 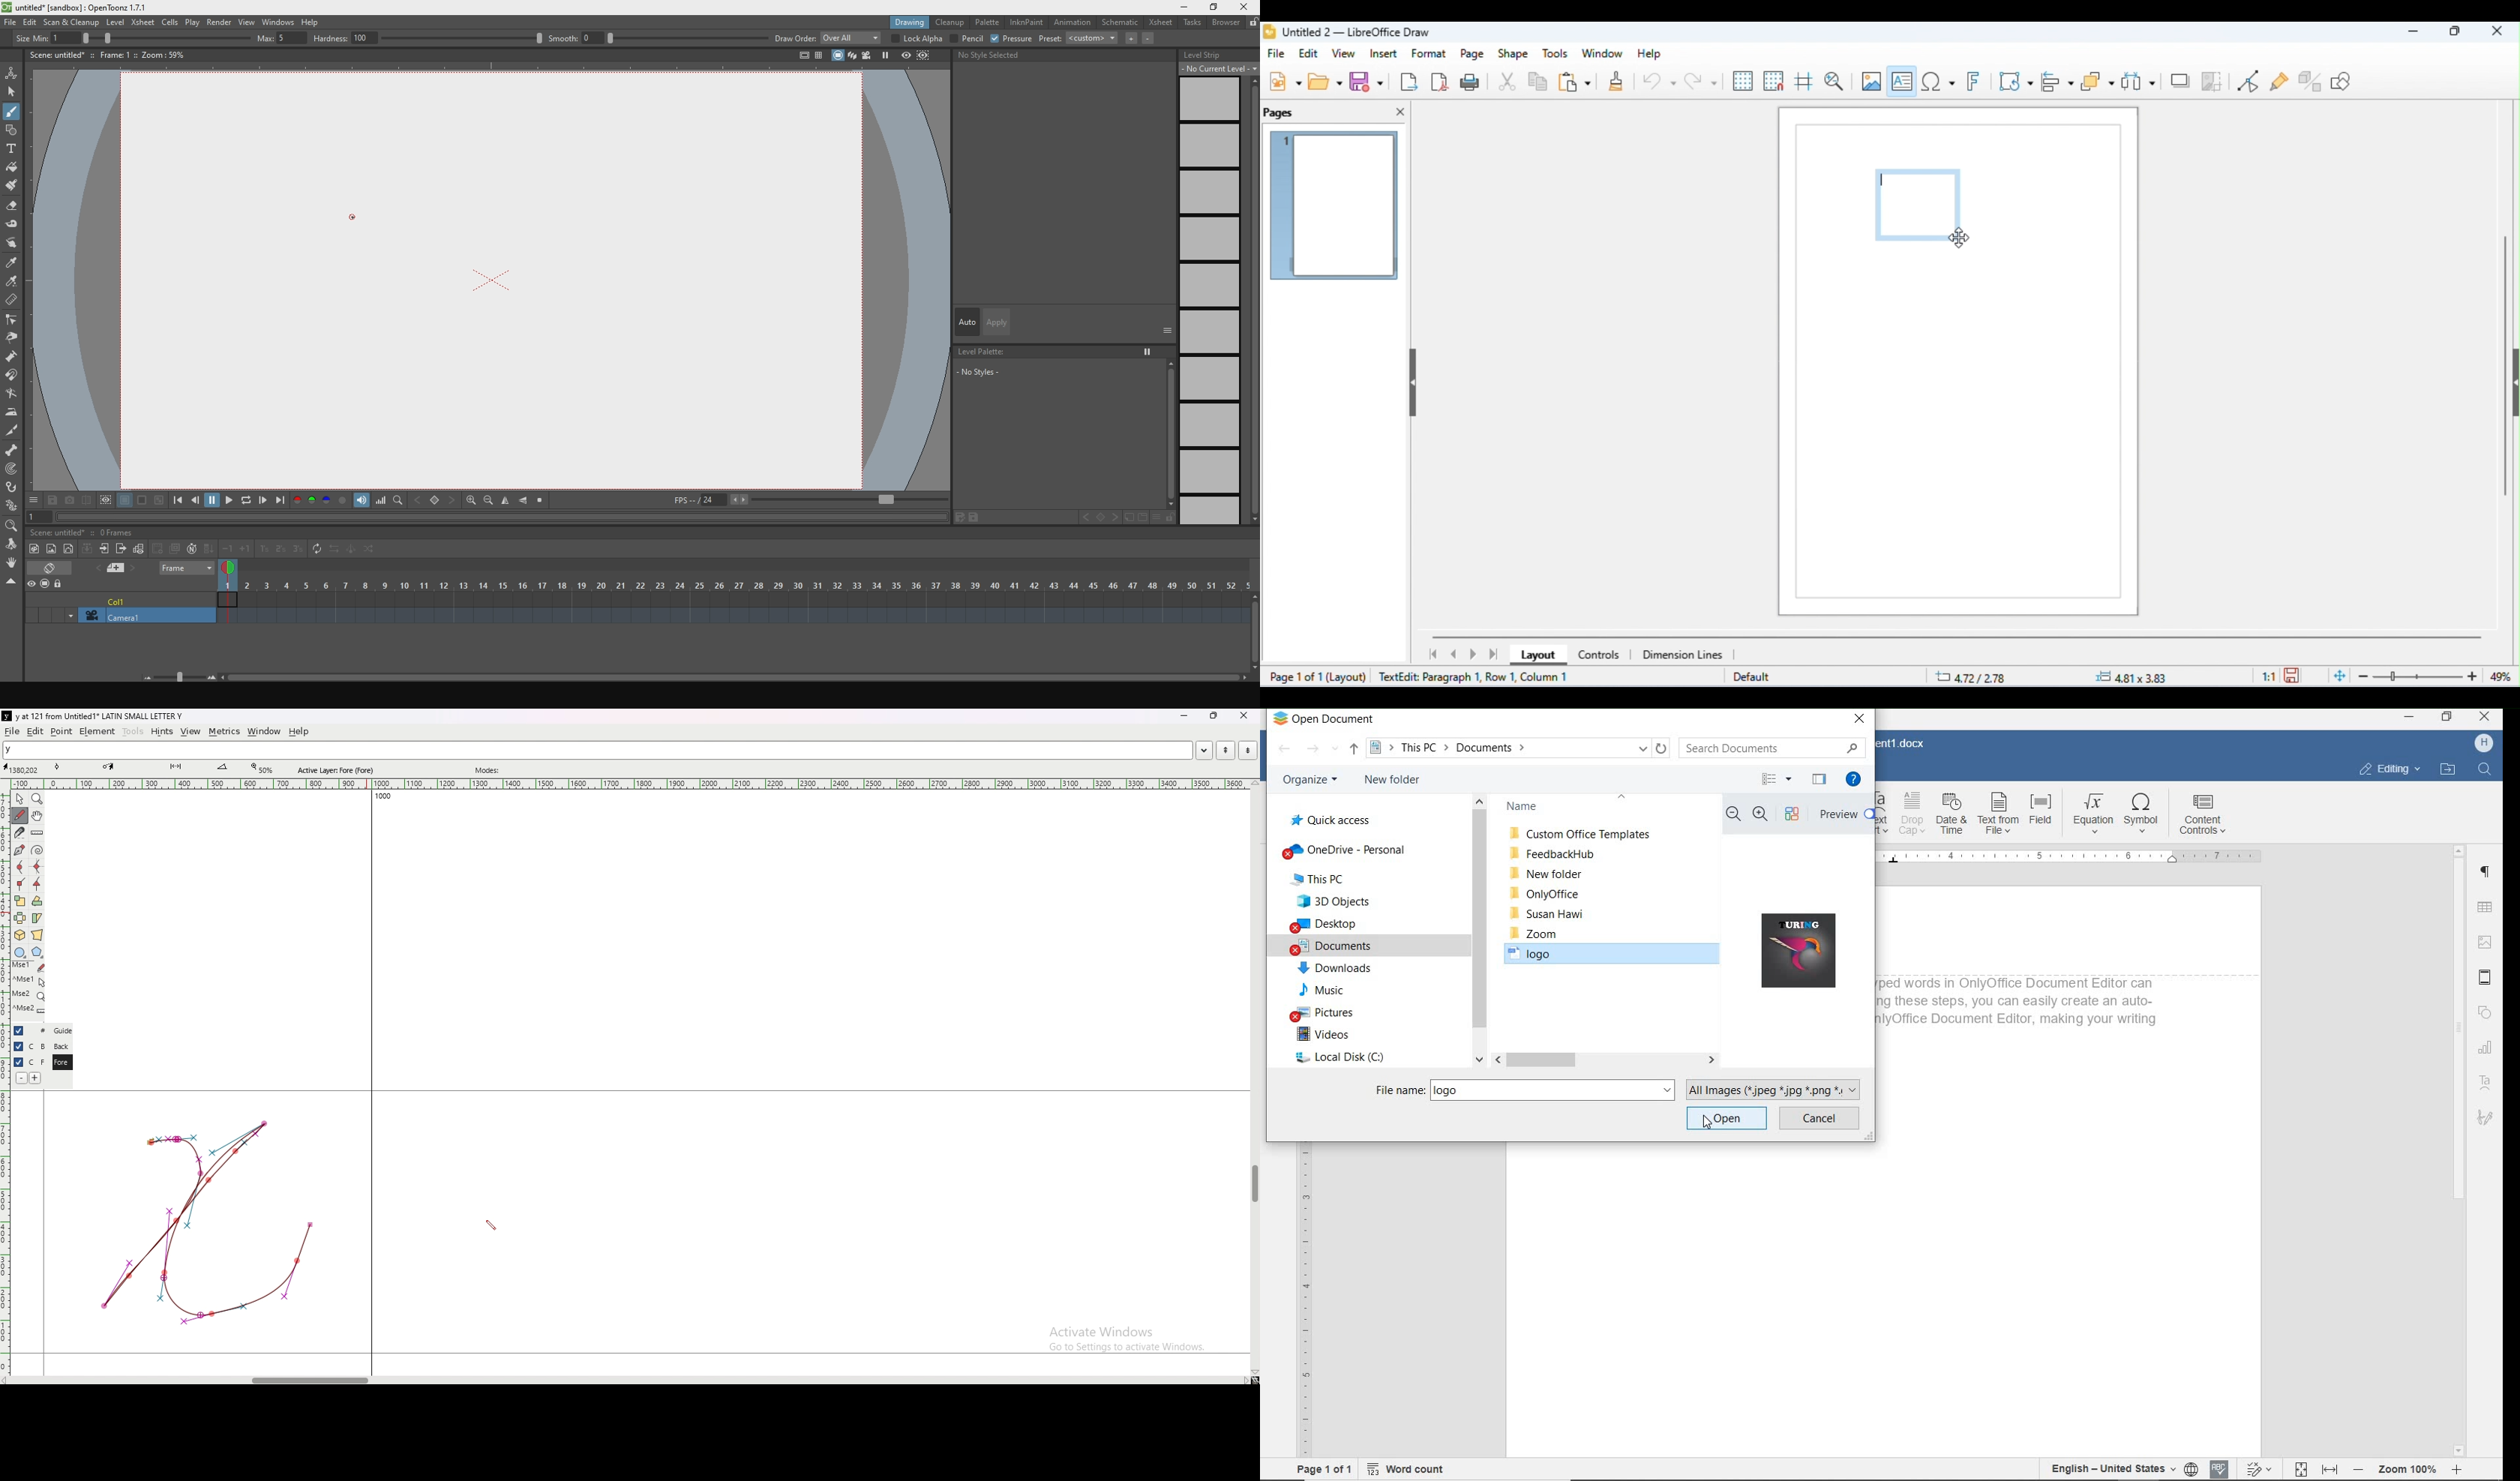 I want to click on ZOOM IN, so click(x=1762, y=814).